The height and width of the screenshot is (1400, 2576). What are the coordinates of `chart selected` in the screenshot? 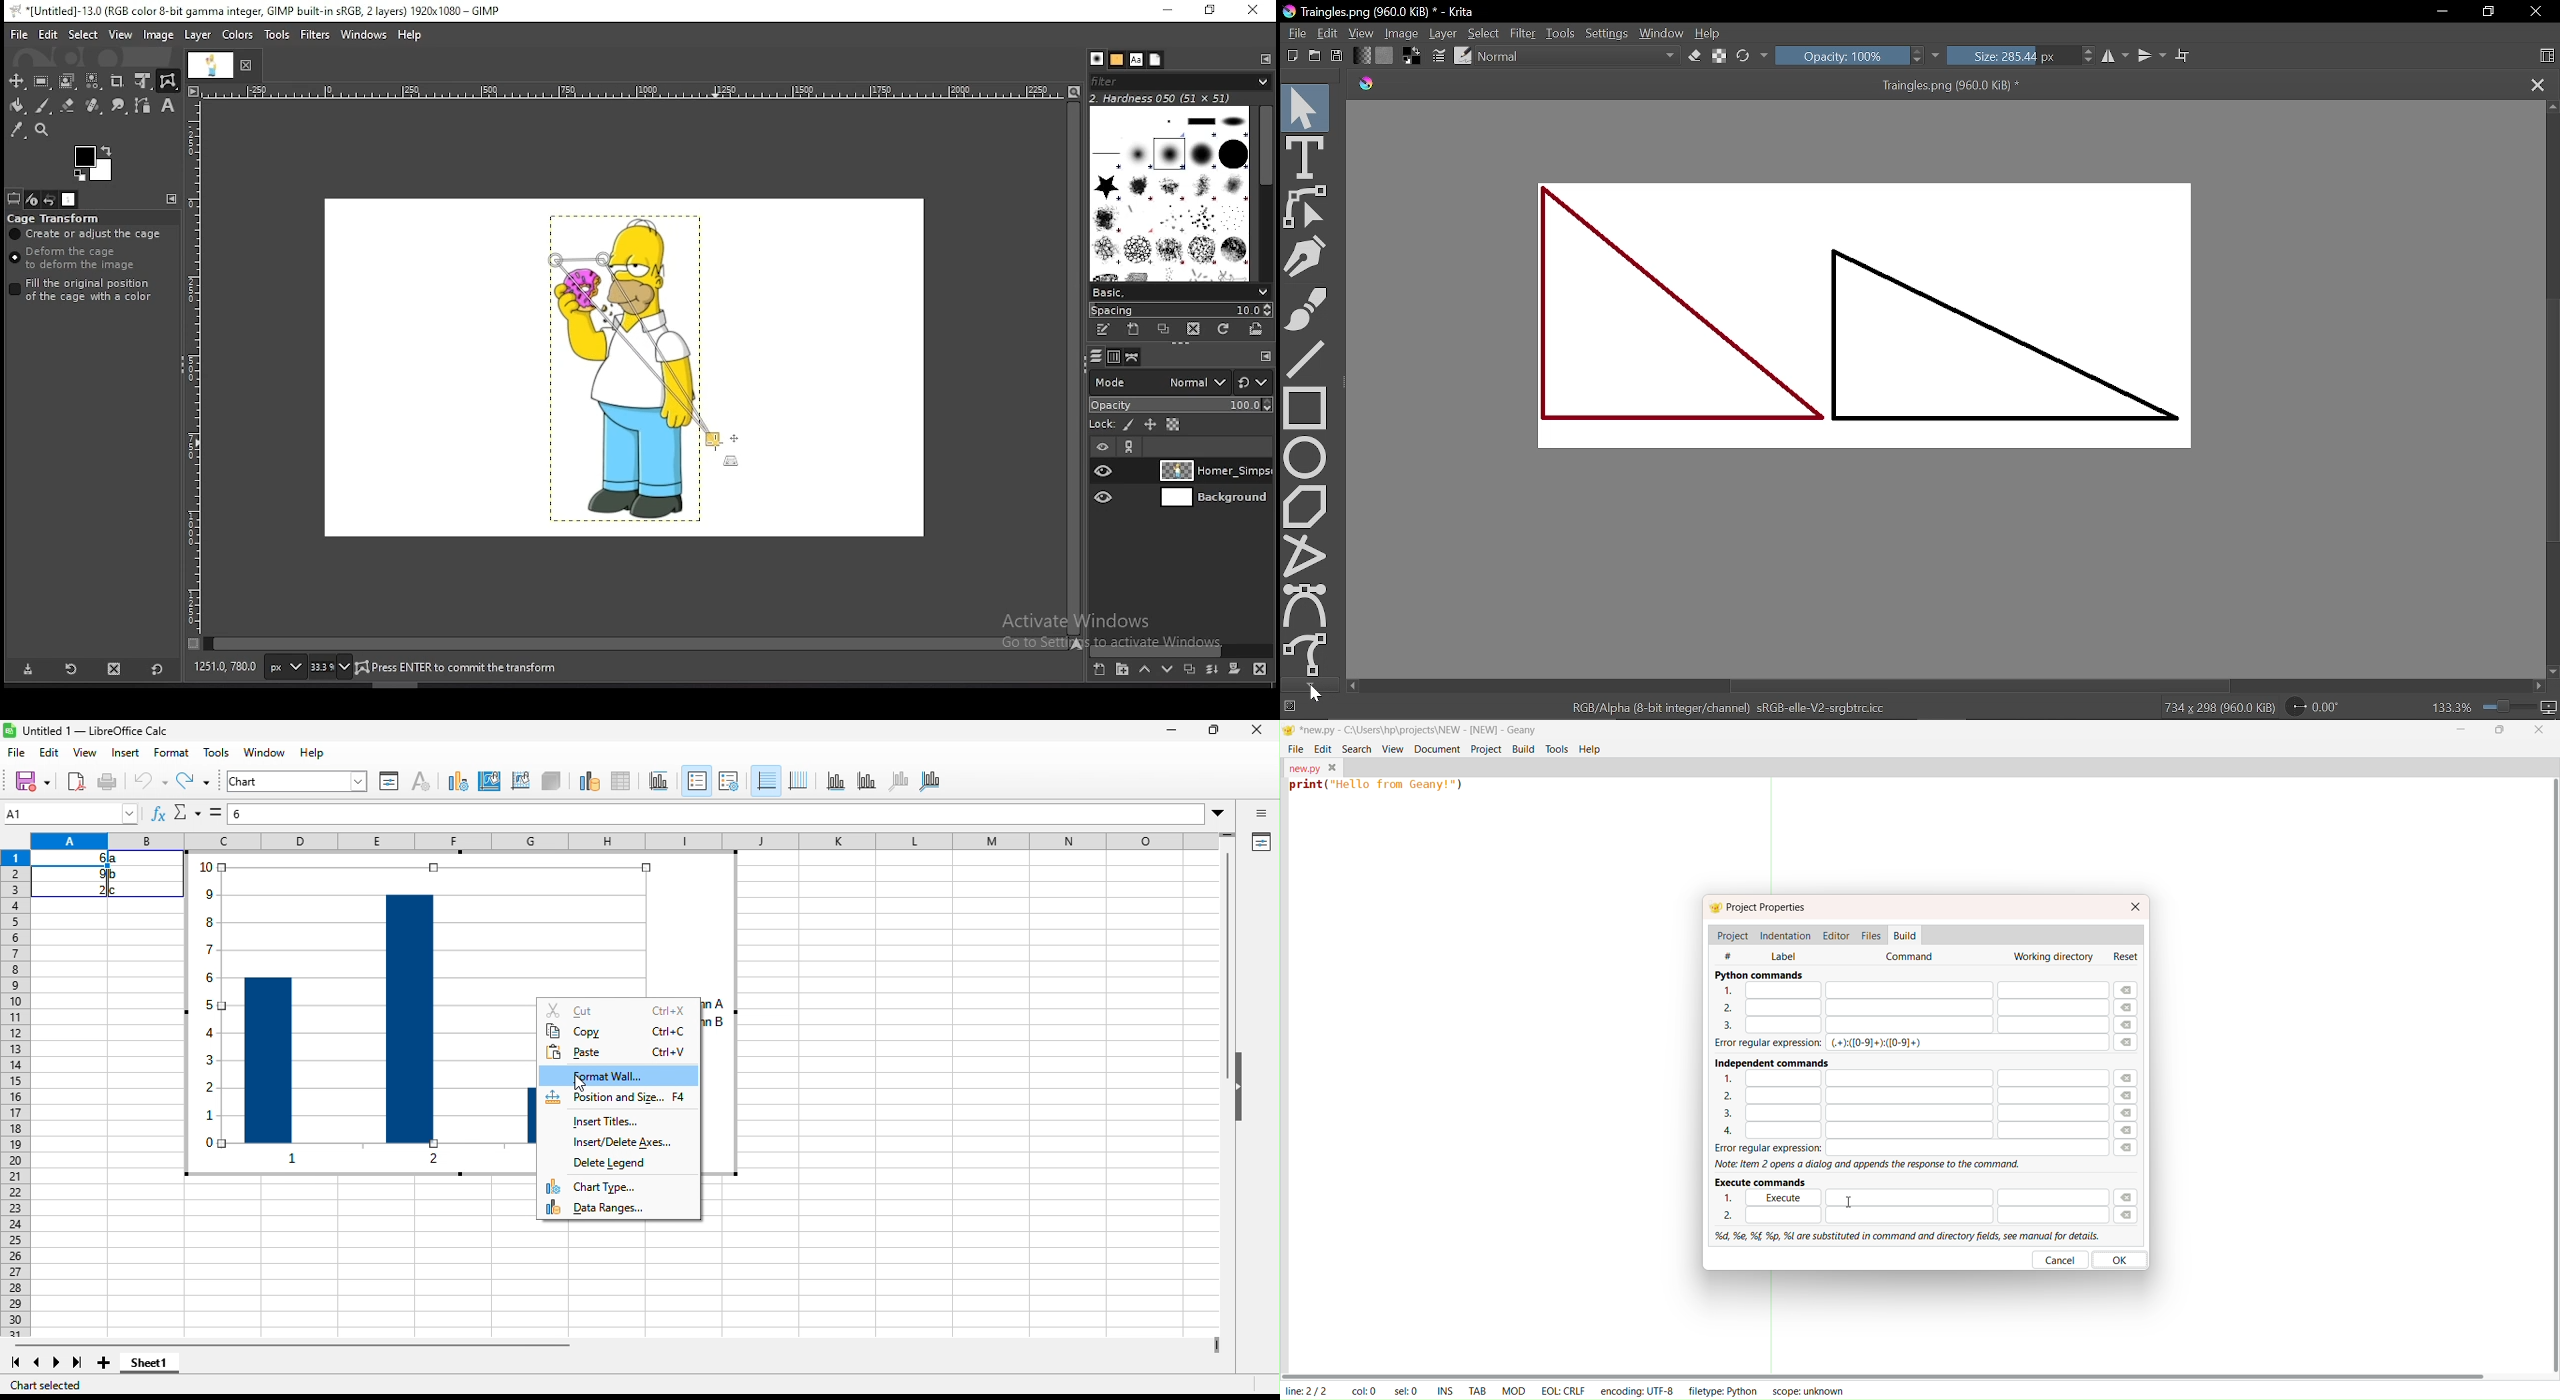 It's located at (55, 1385).